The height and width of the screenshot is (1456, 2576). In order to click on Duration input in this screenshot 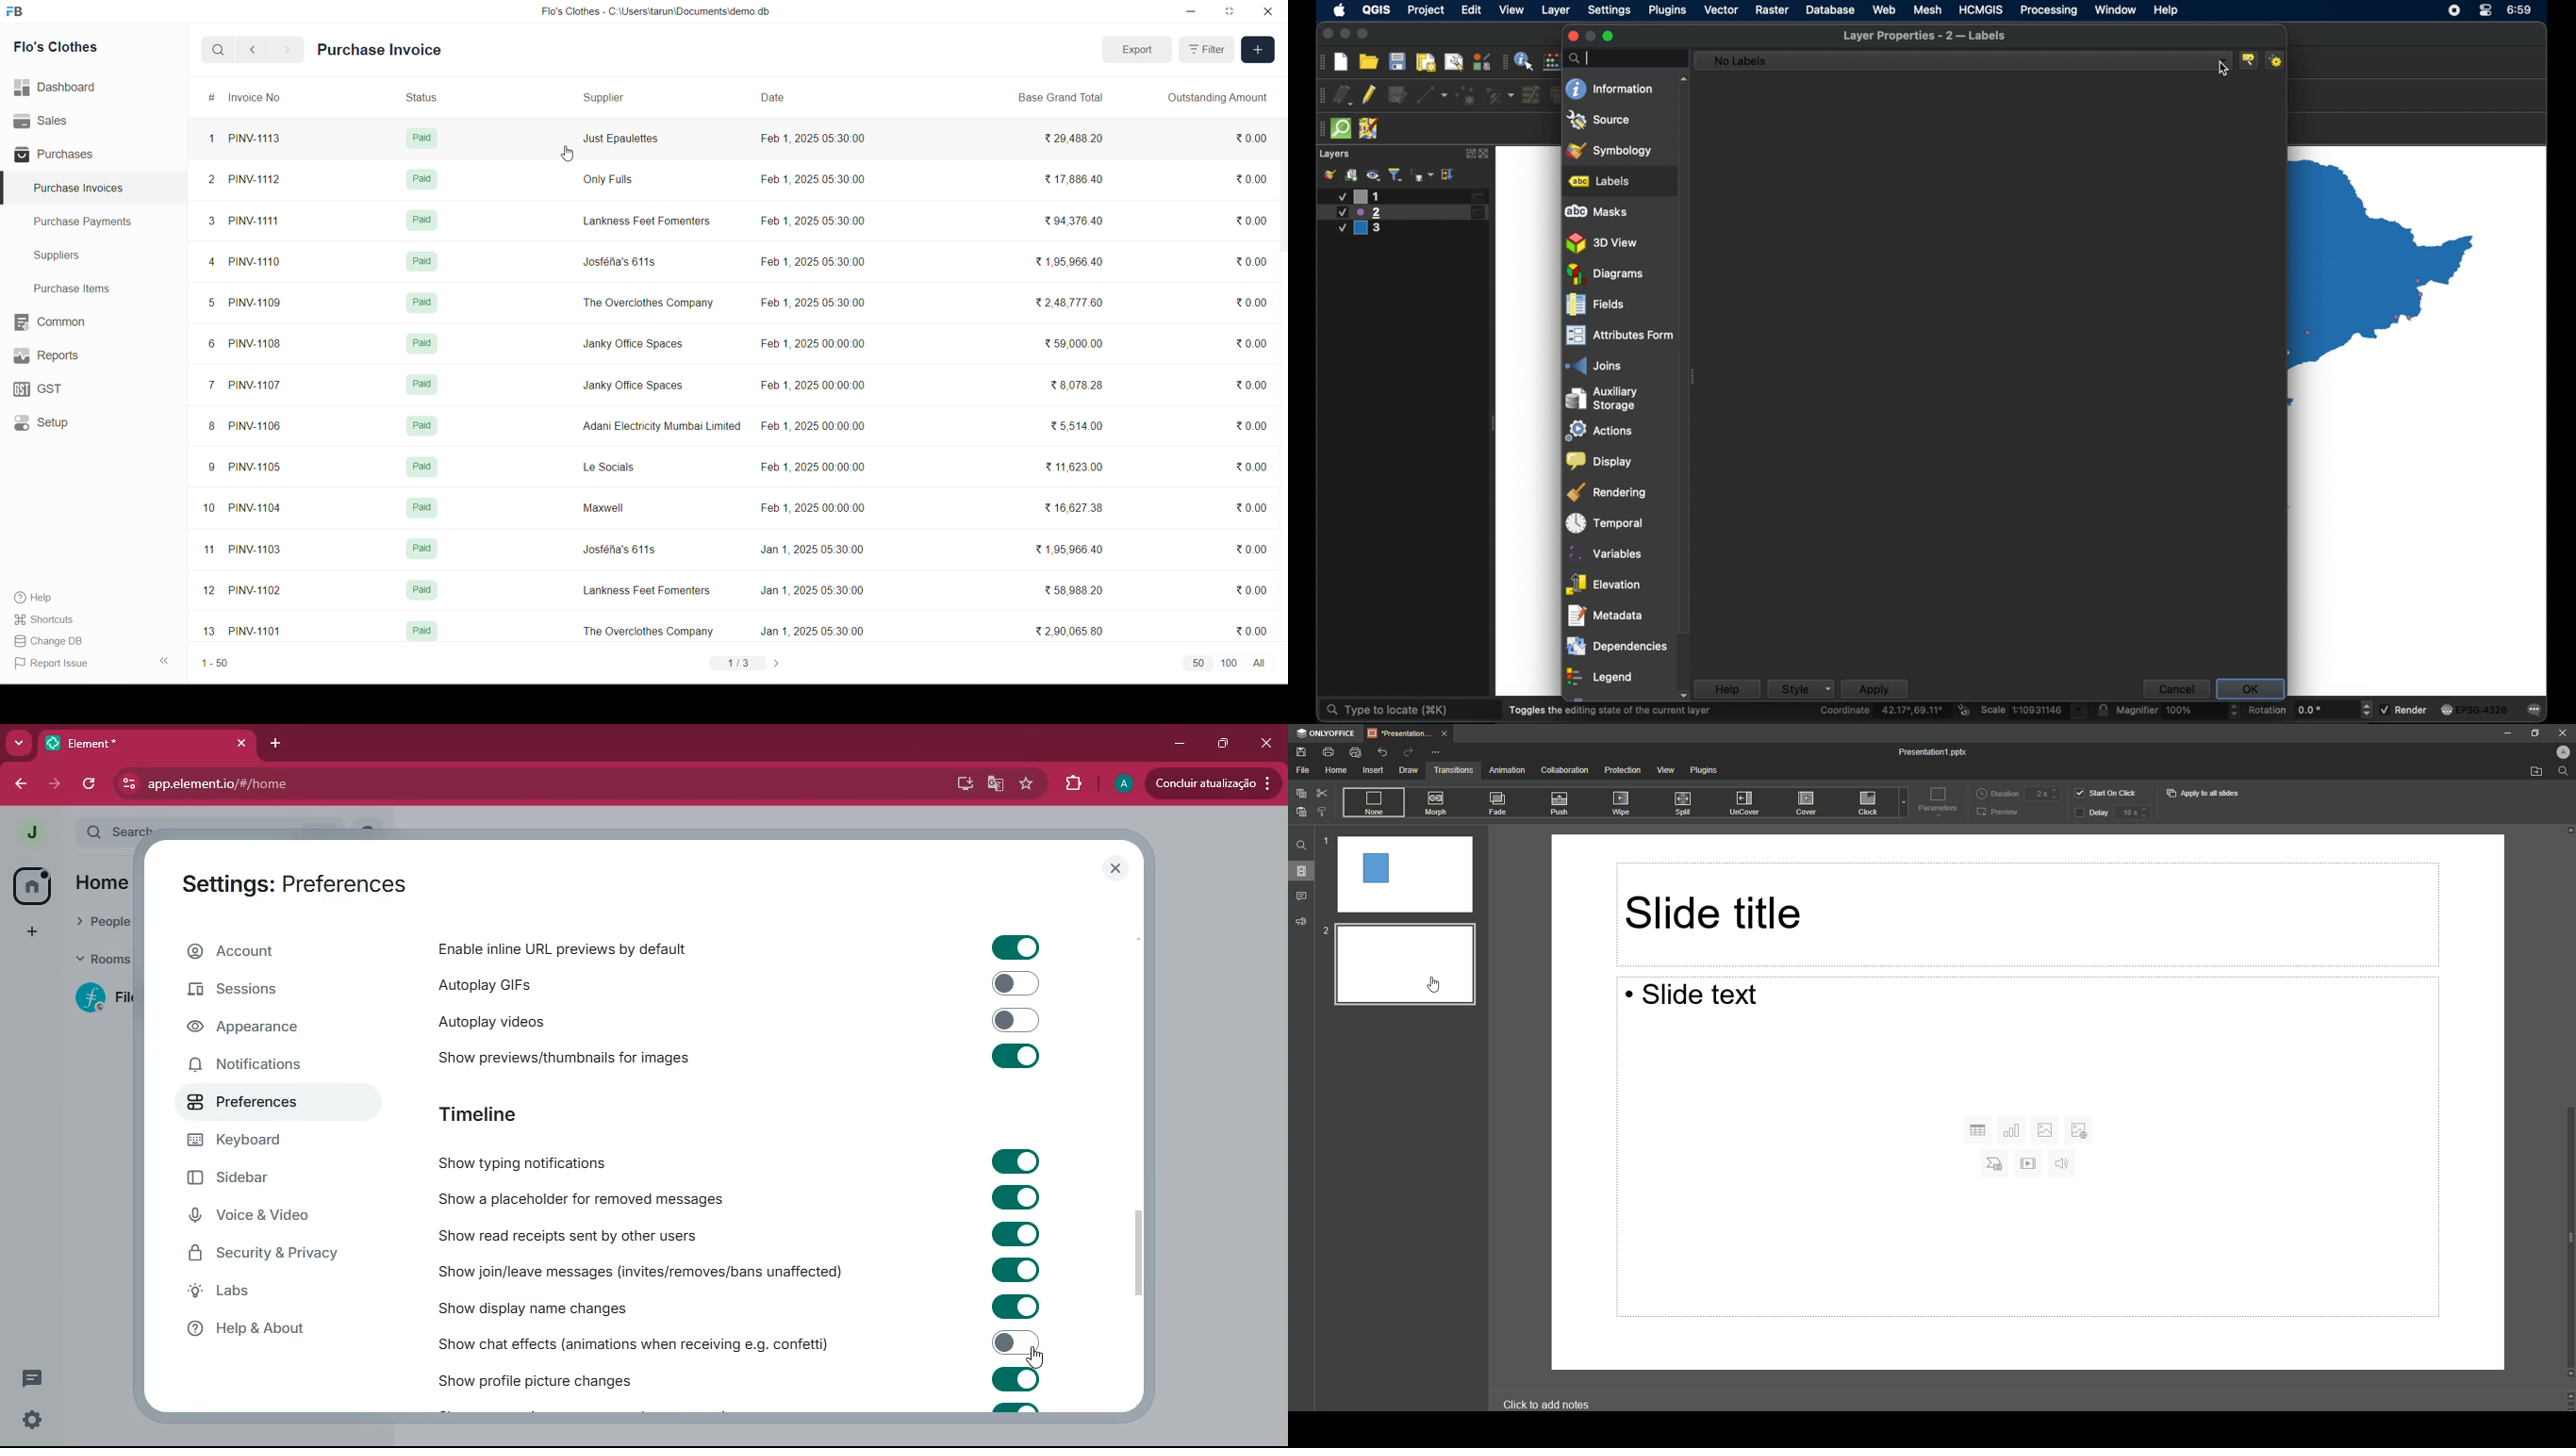, I will do `click(2043, 793)`.